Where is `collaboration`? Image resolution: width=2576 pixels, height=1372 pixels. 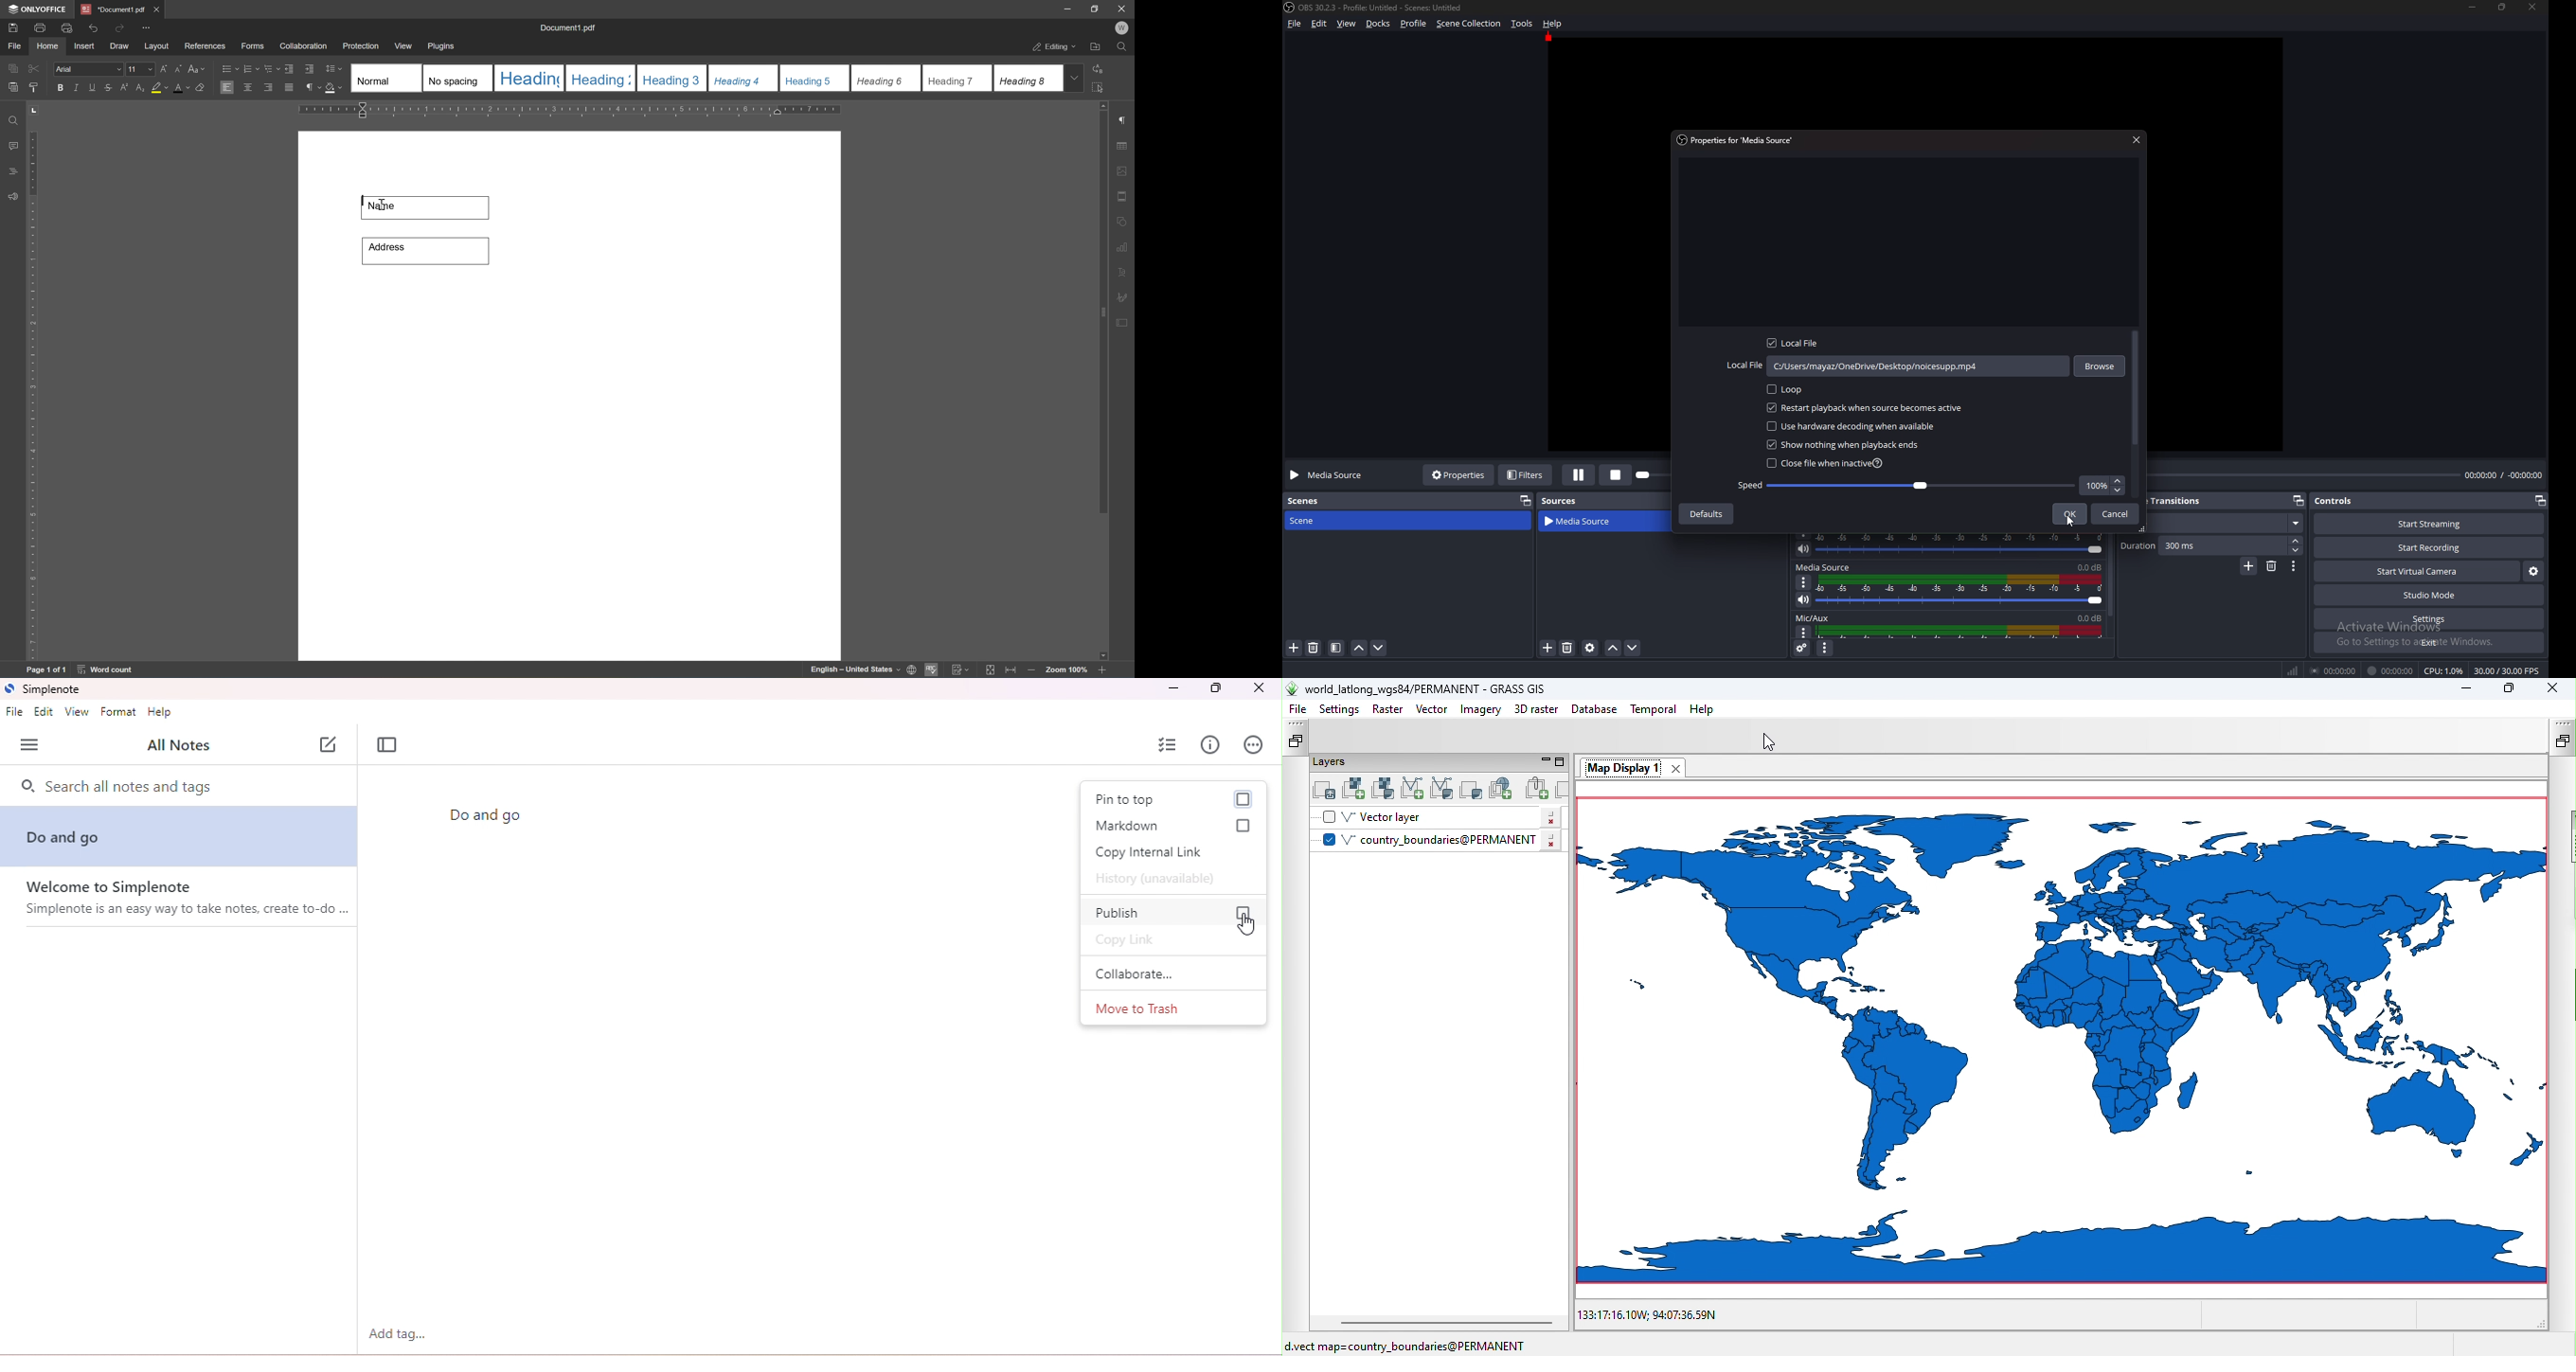 collaboration is located at coordinates (304, 47).